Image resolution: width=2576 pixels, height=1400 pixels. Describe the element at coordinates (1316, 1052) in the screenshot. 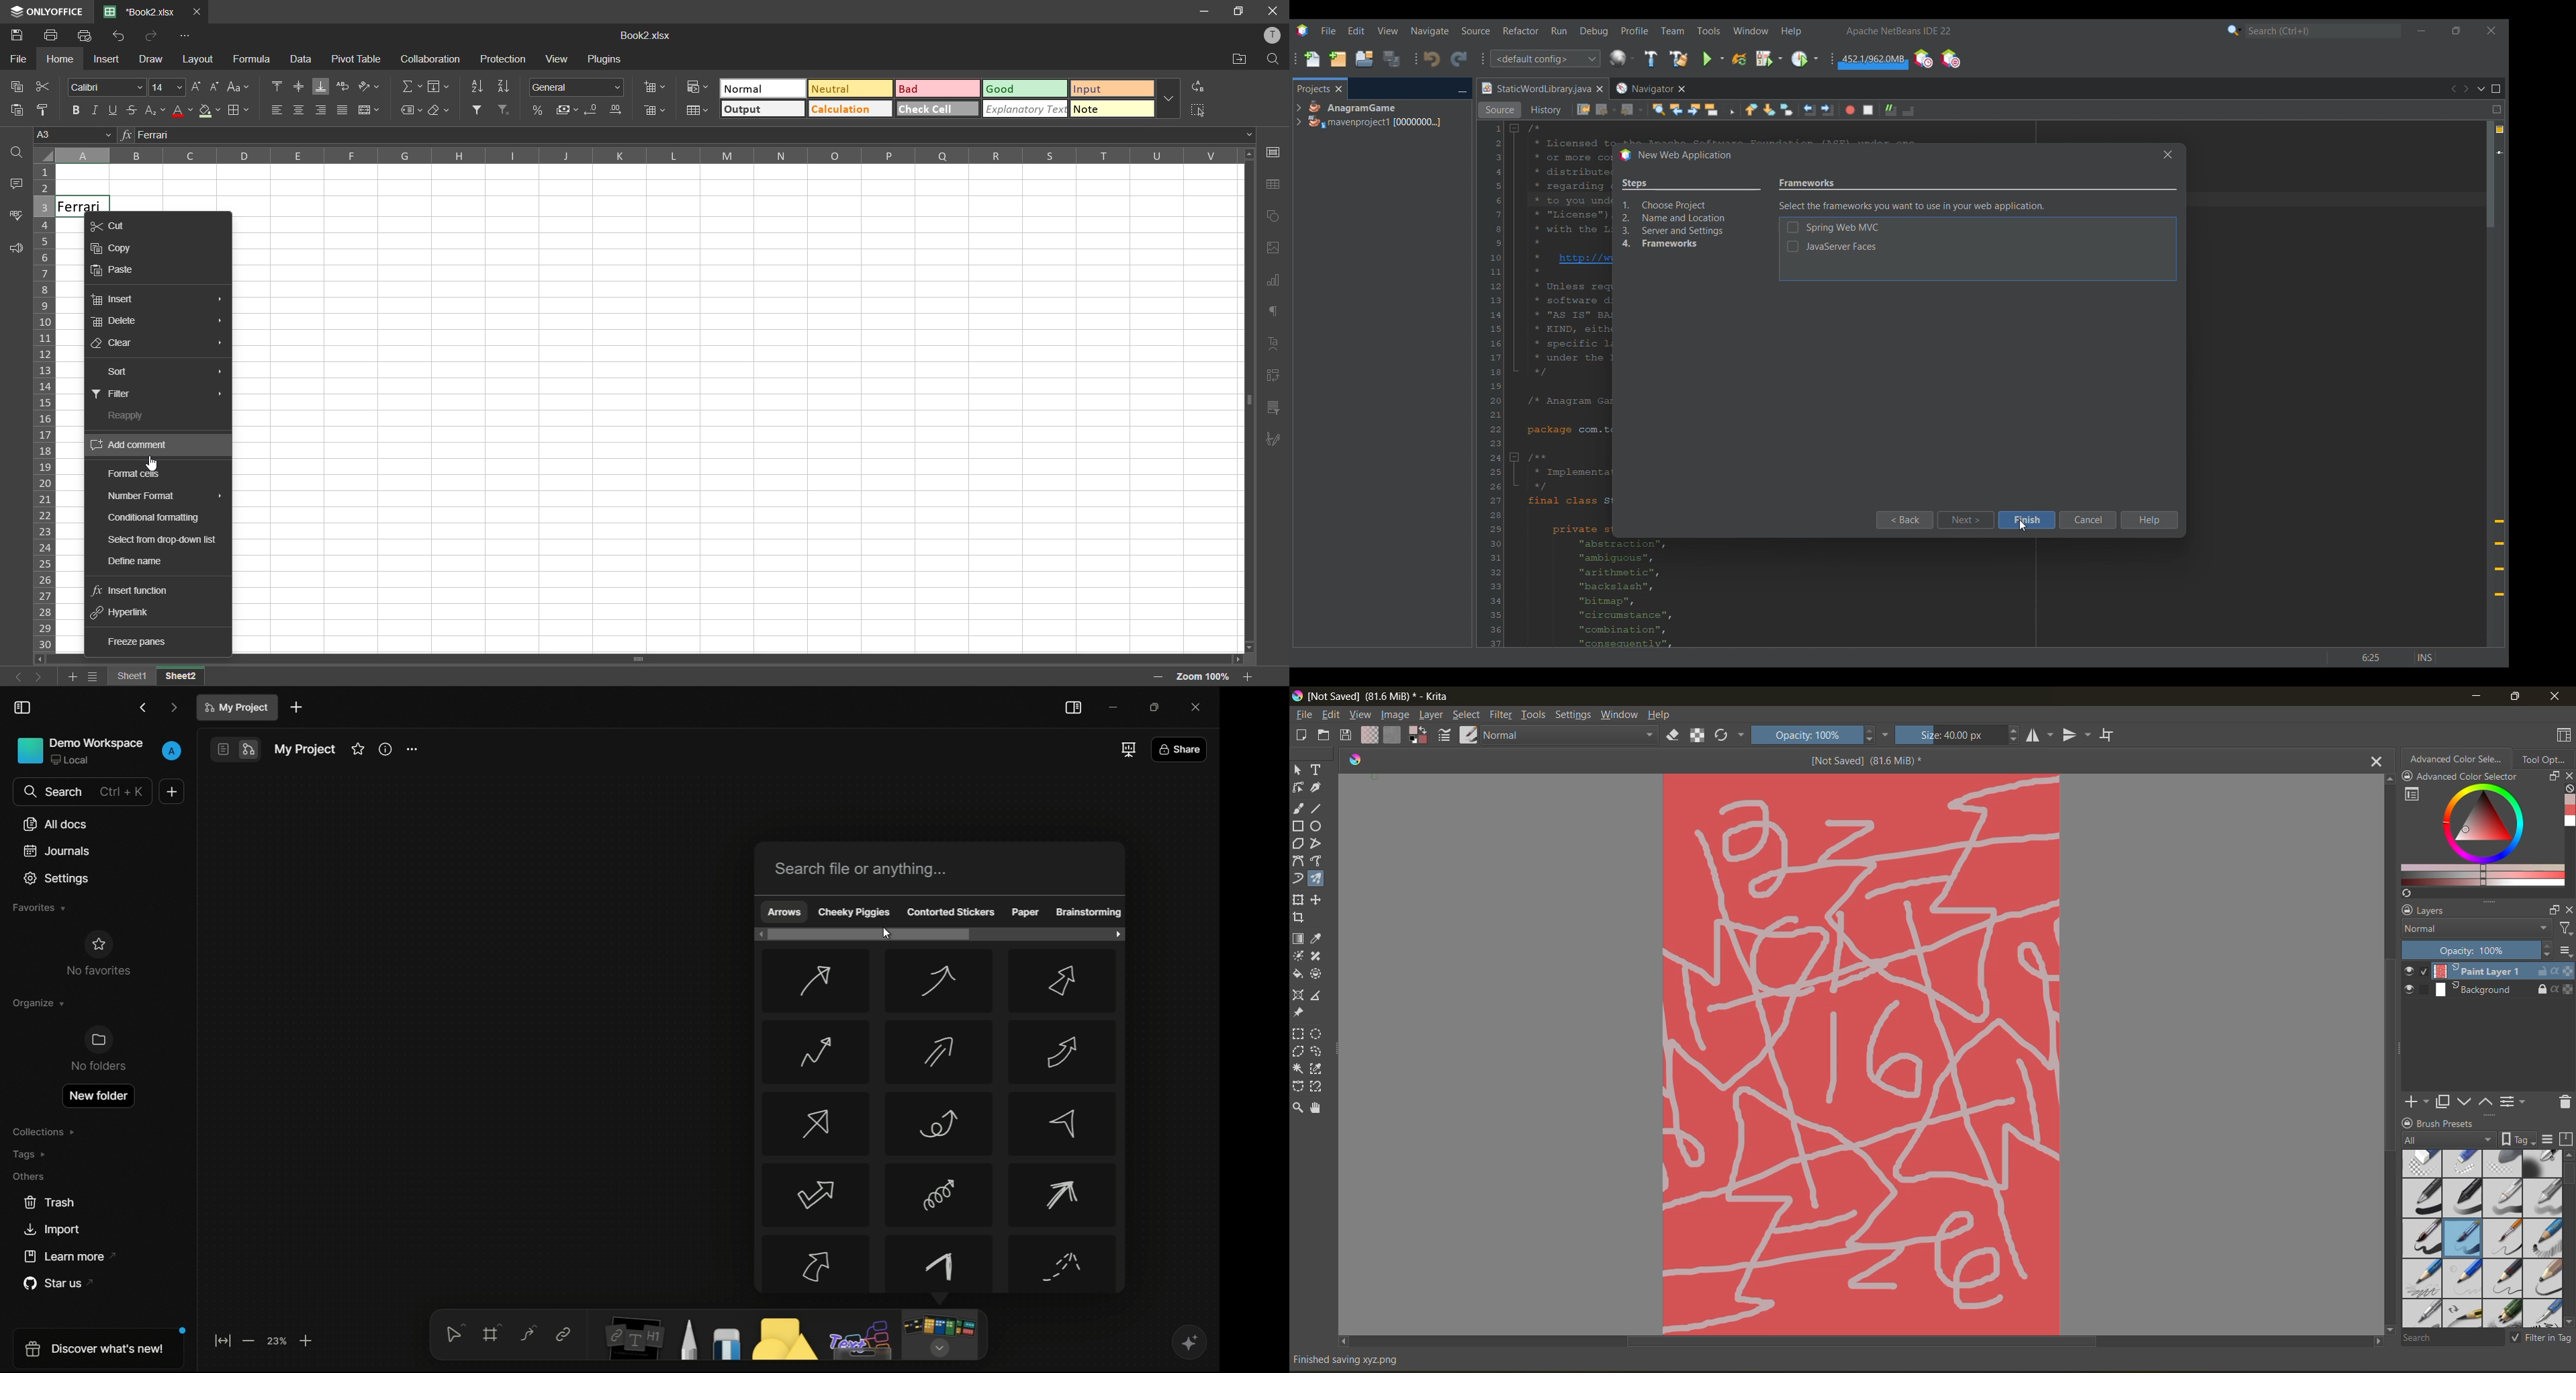

I see `tool` at that location.